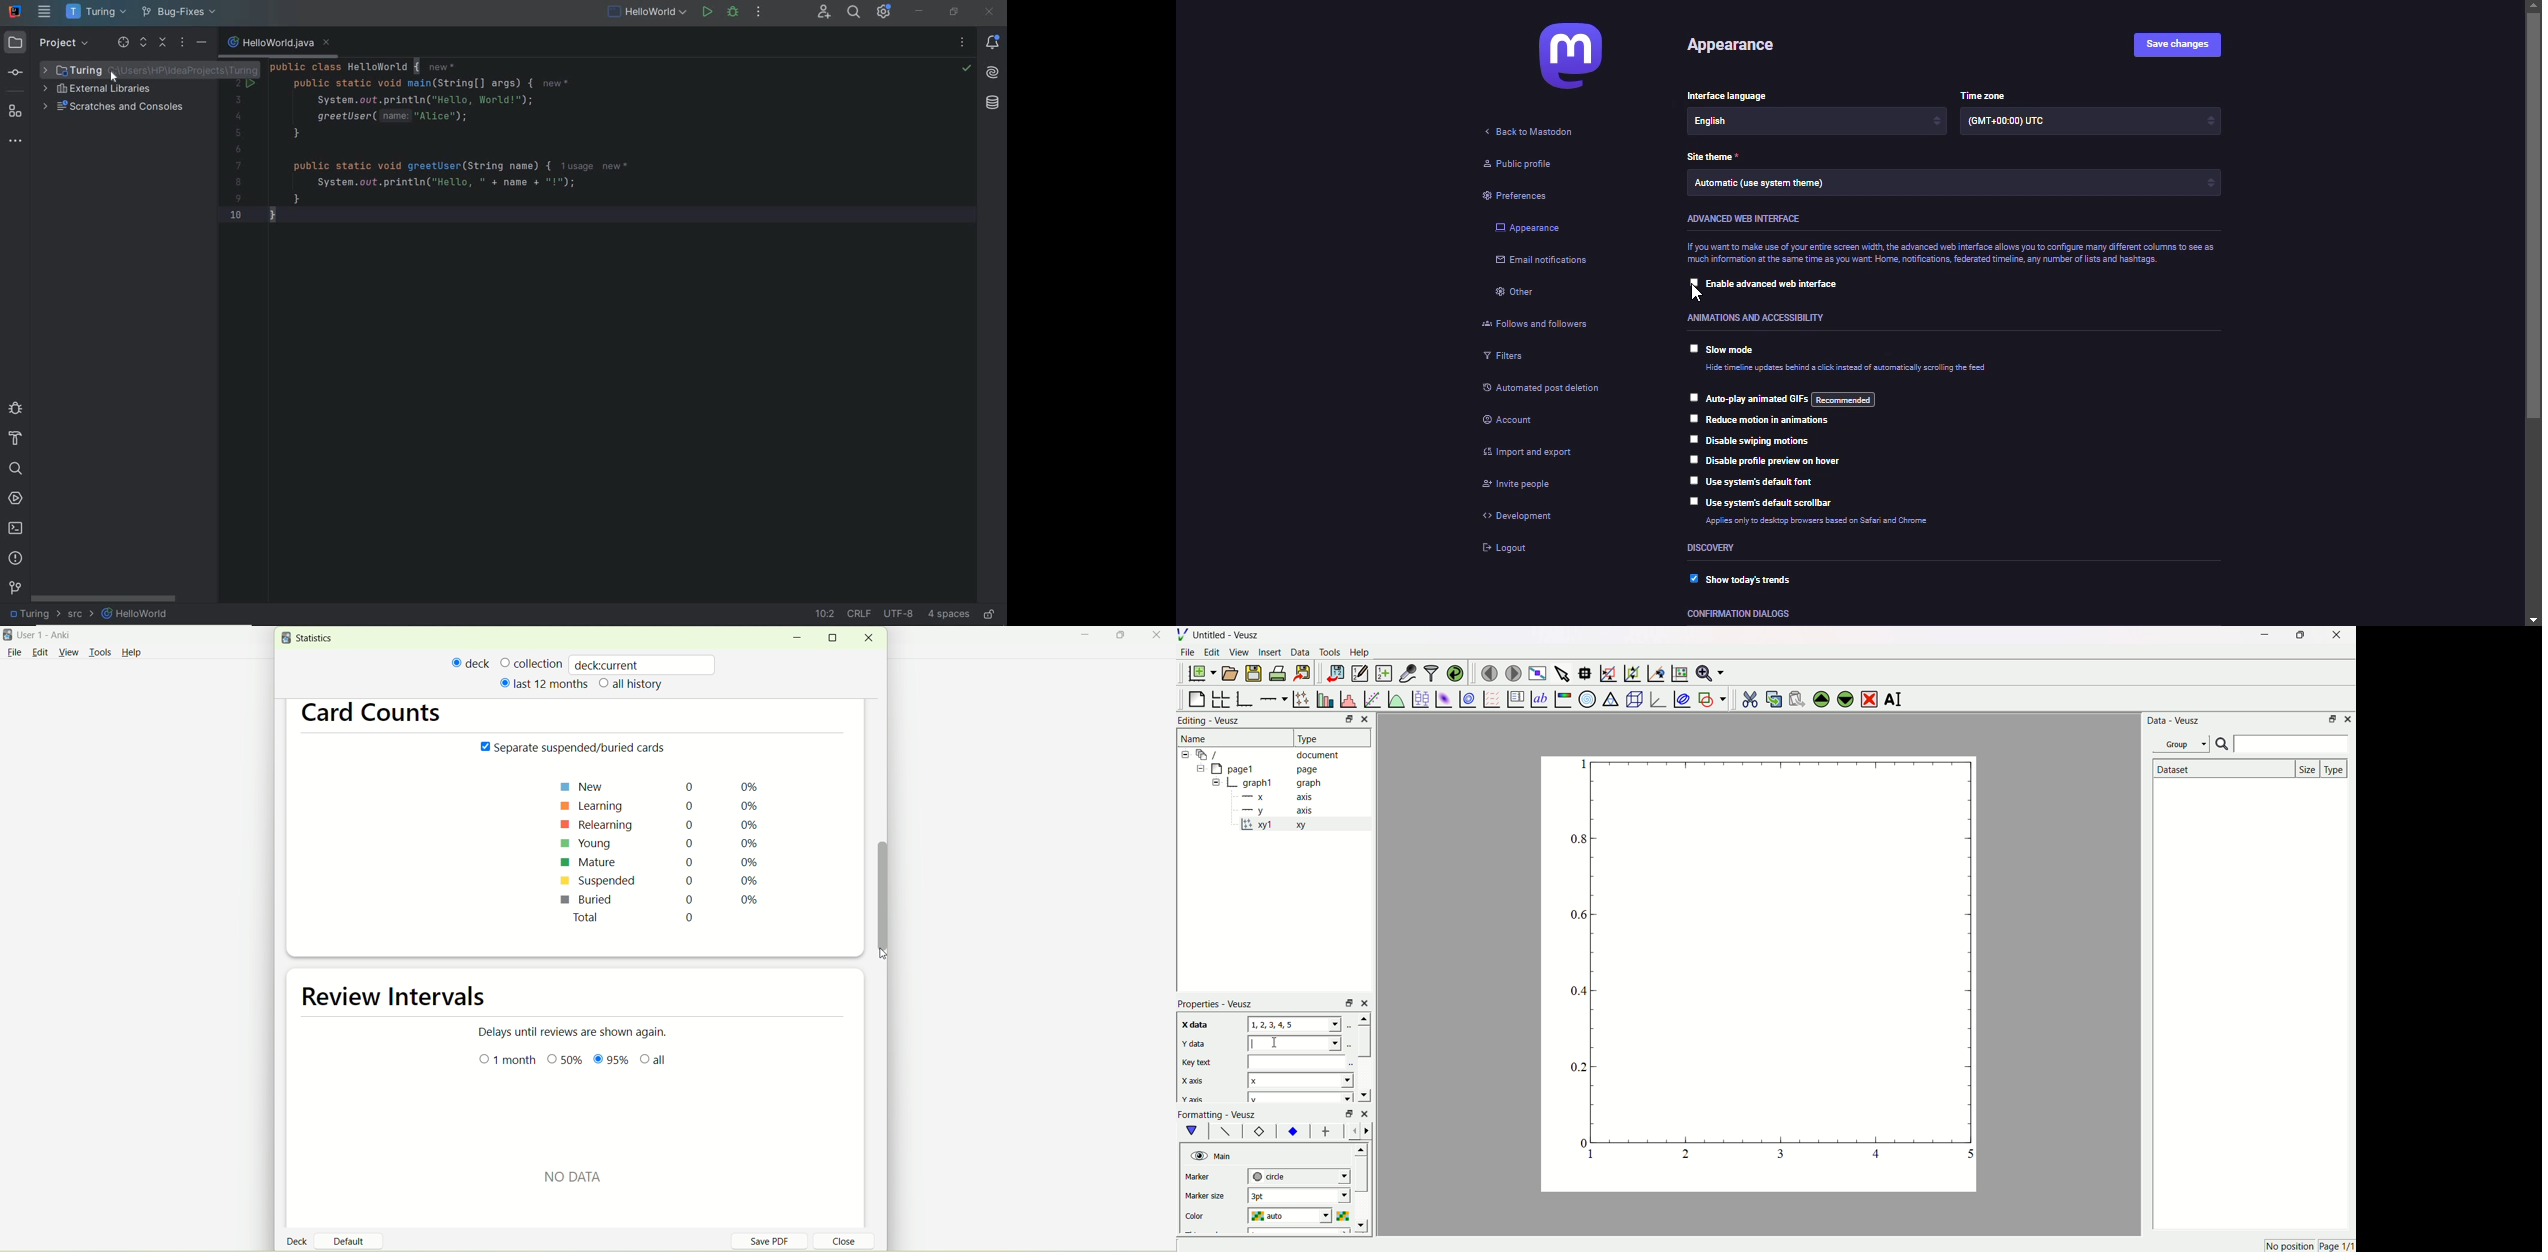  What do you see at coordinates (40, 652) in the screenshot?
I see `edit` at bounding box center [40, 652].